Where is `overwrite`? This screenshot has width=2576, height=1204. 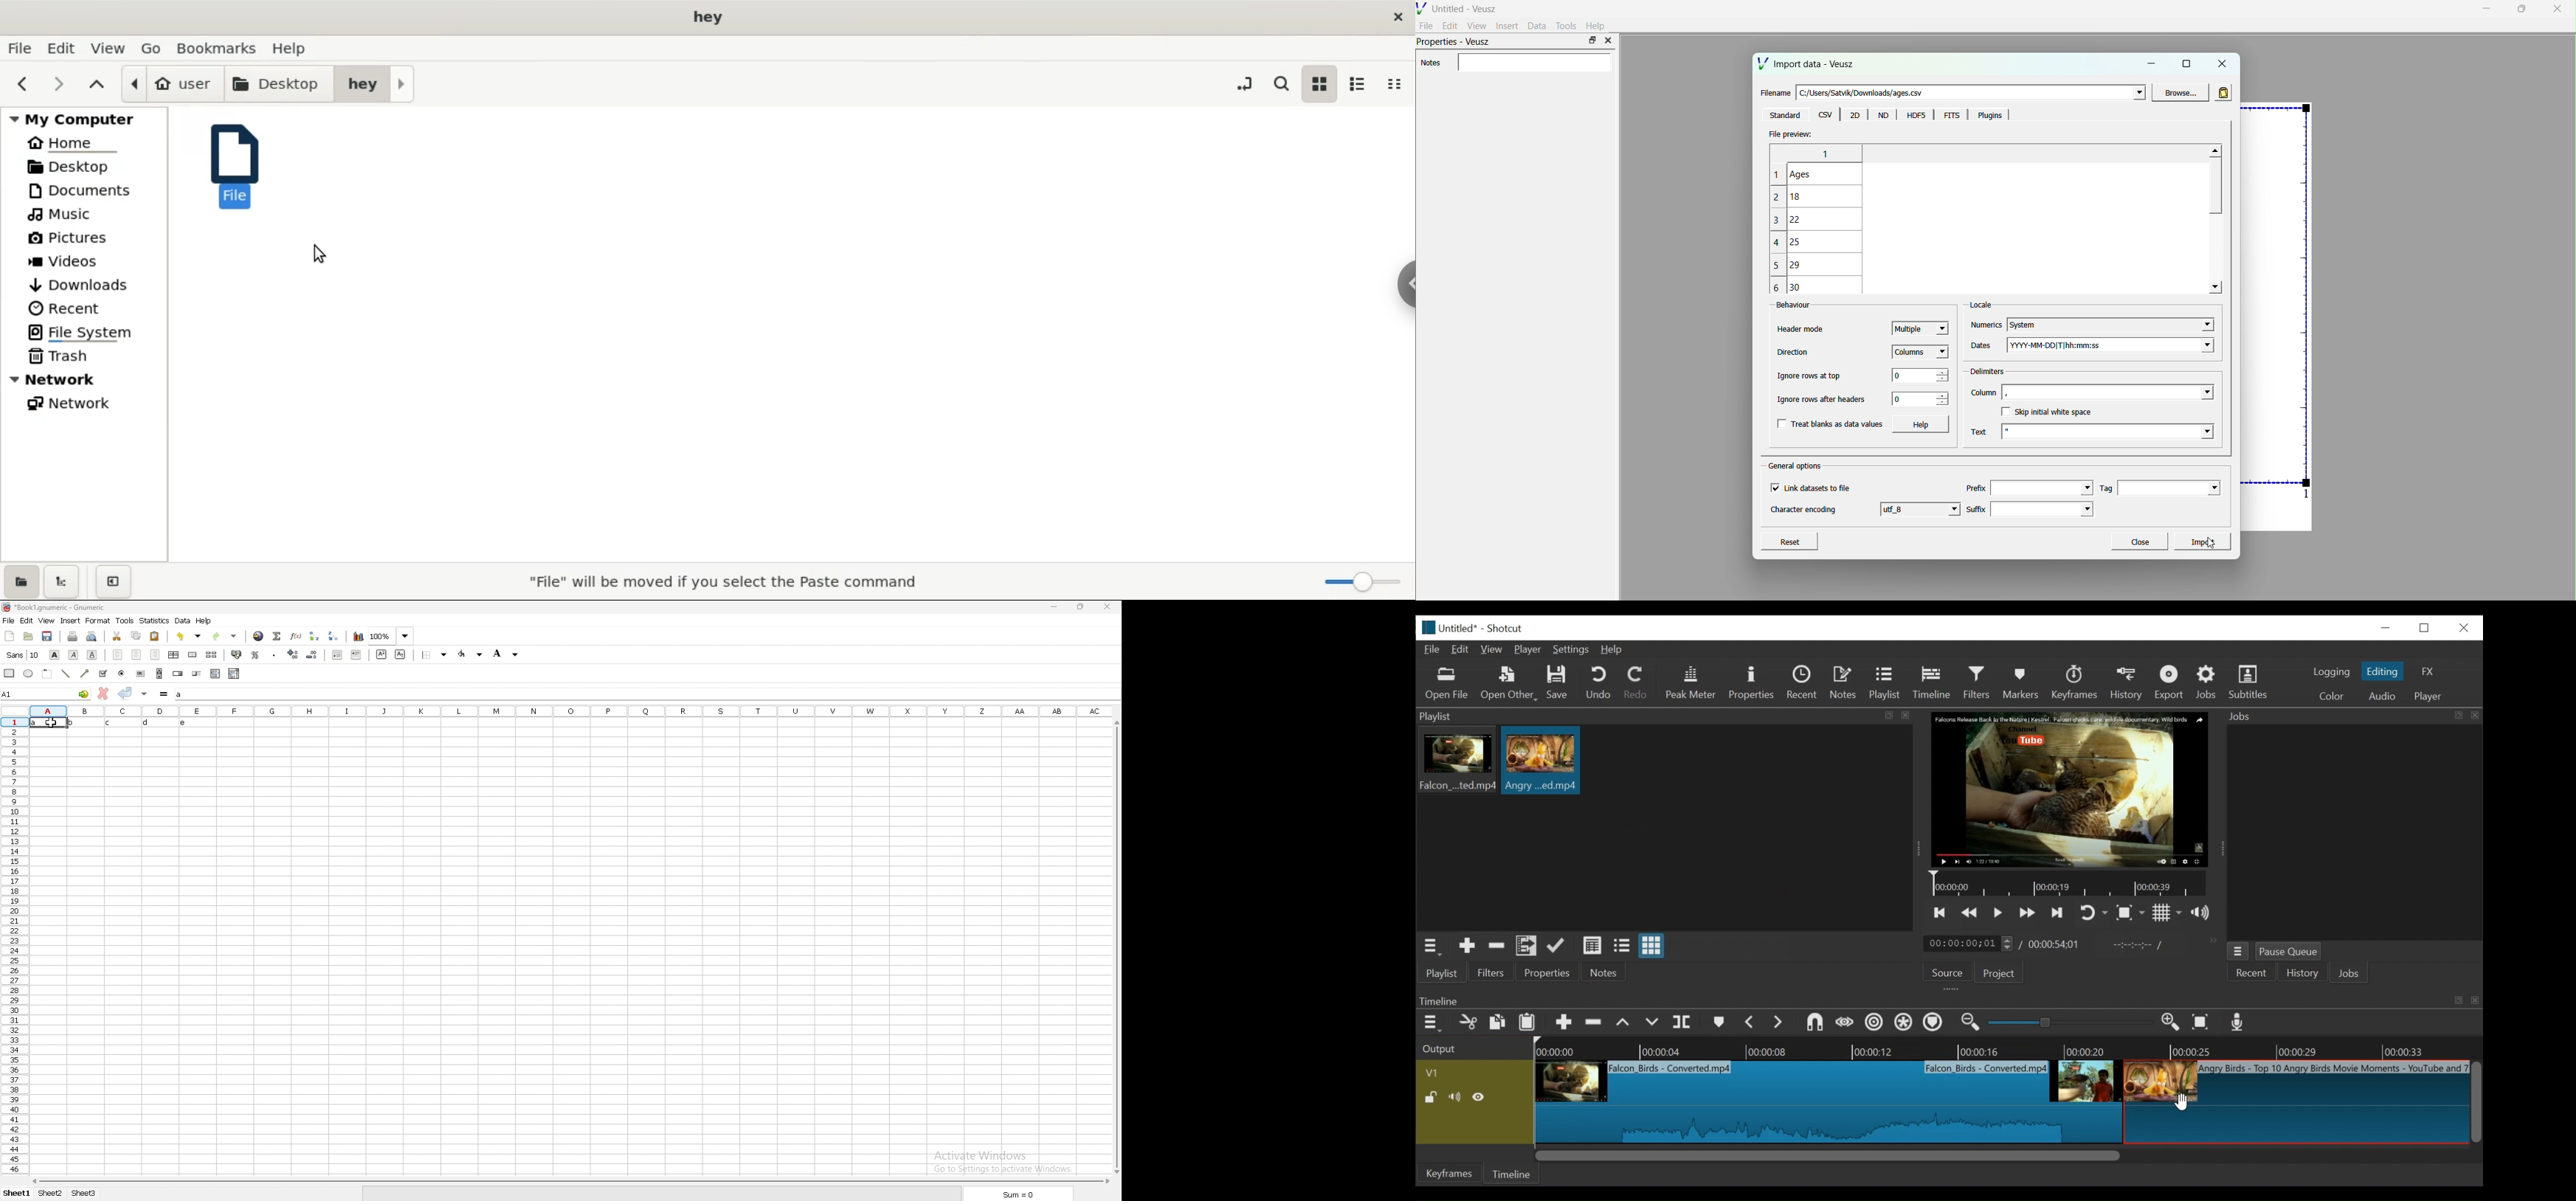 overwrite is located at coordinates (1654, 1023).